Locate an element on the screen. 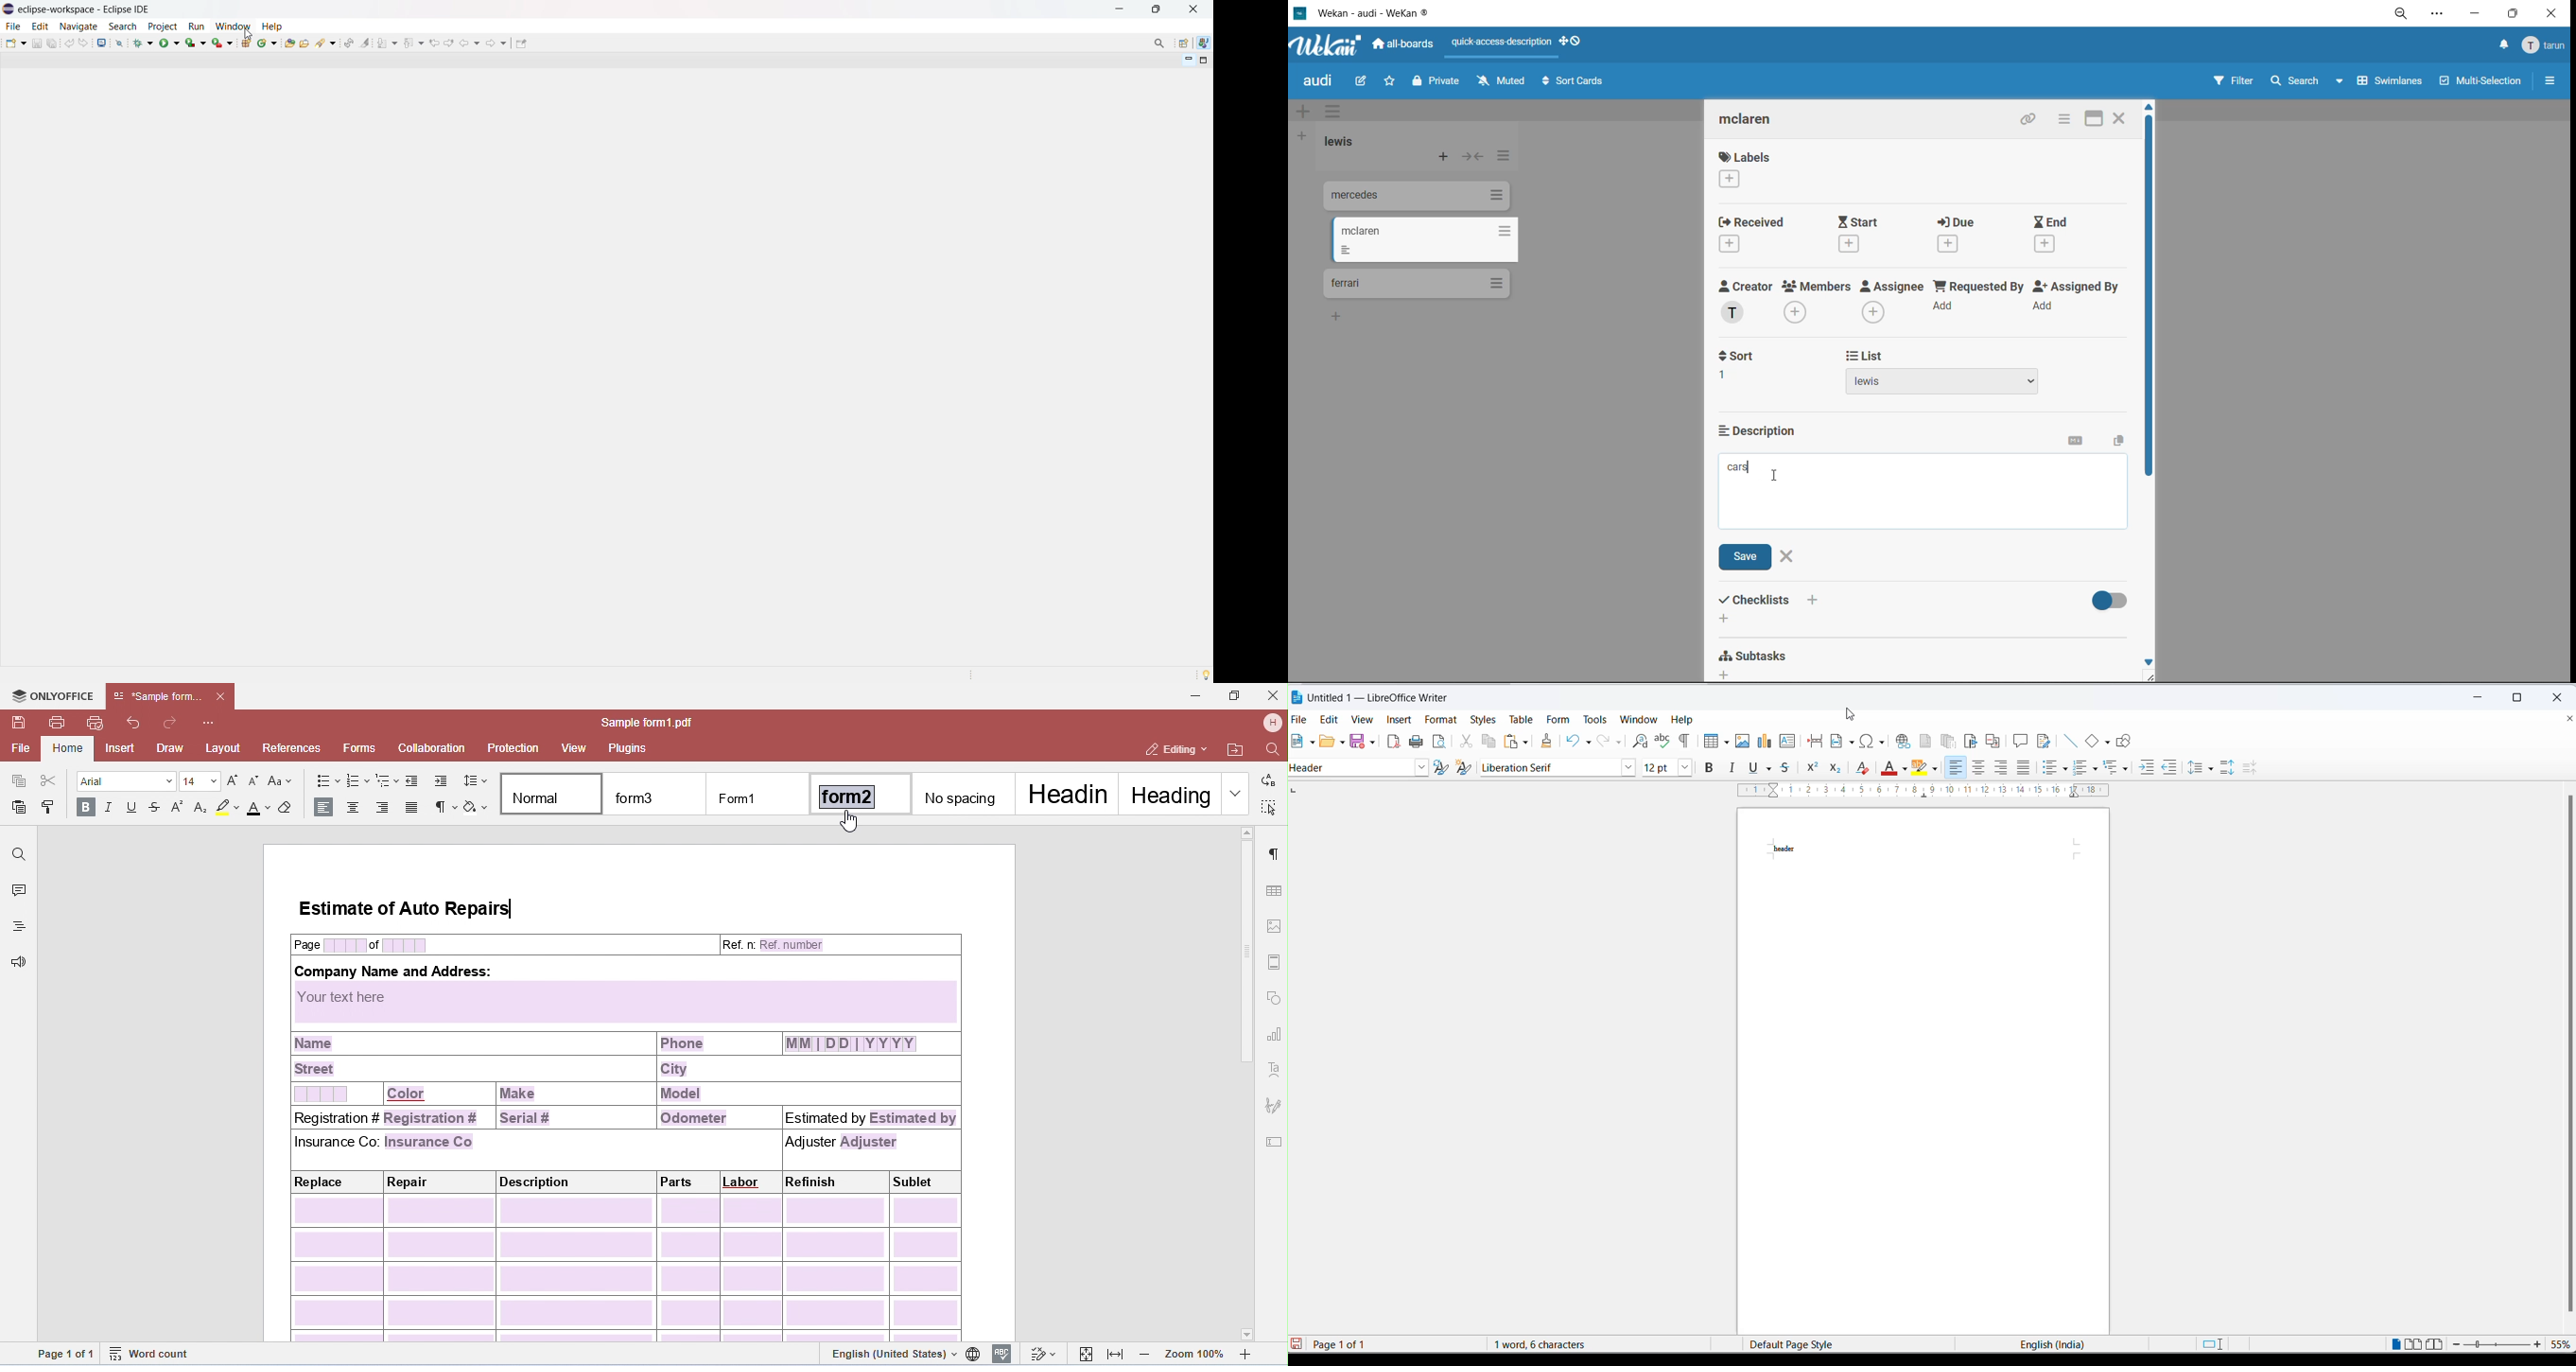 Image resolution: width=2576 pixels, height=1372 pixels. justified is located at coordinates (2023, 769).